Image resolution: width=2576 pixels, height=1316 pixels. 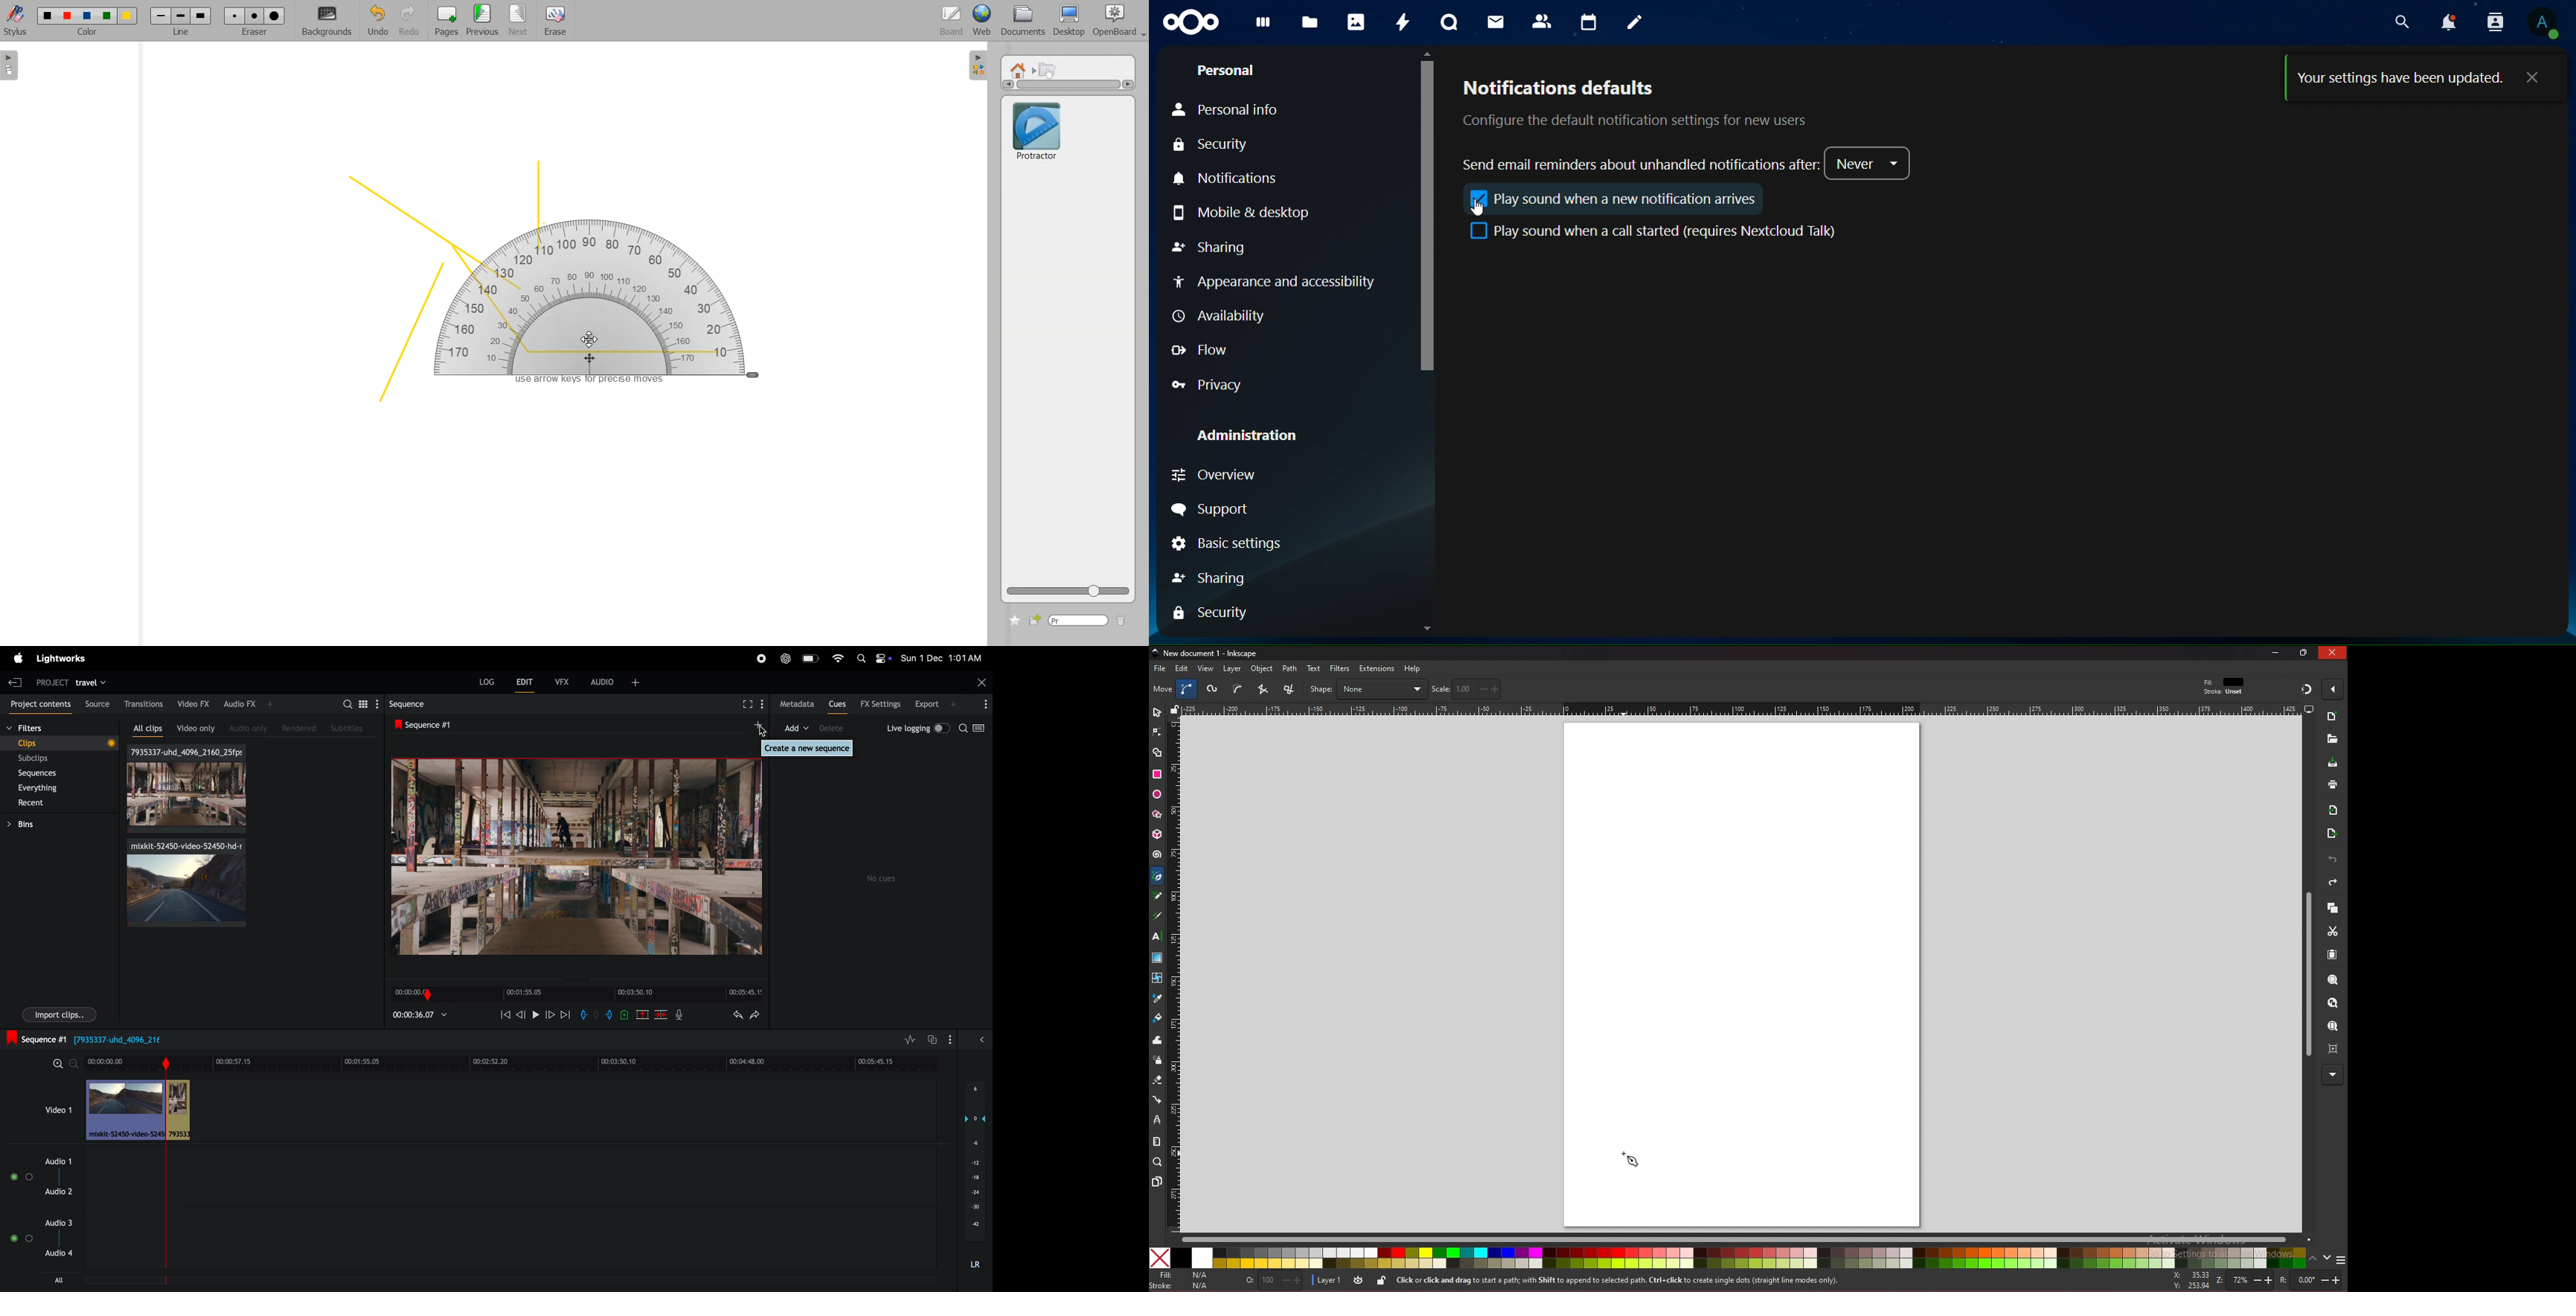 I want to click on activity, so click(x=1399, y=22).